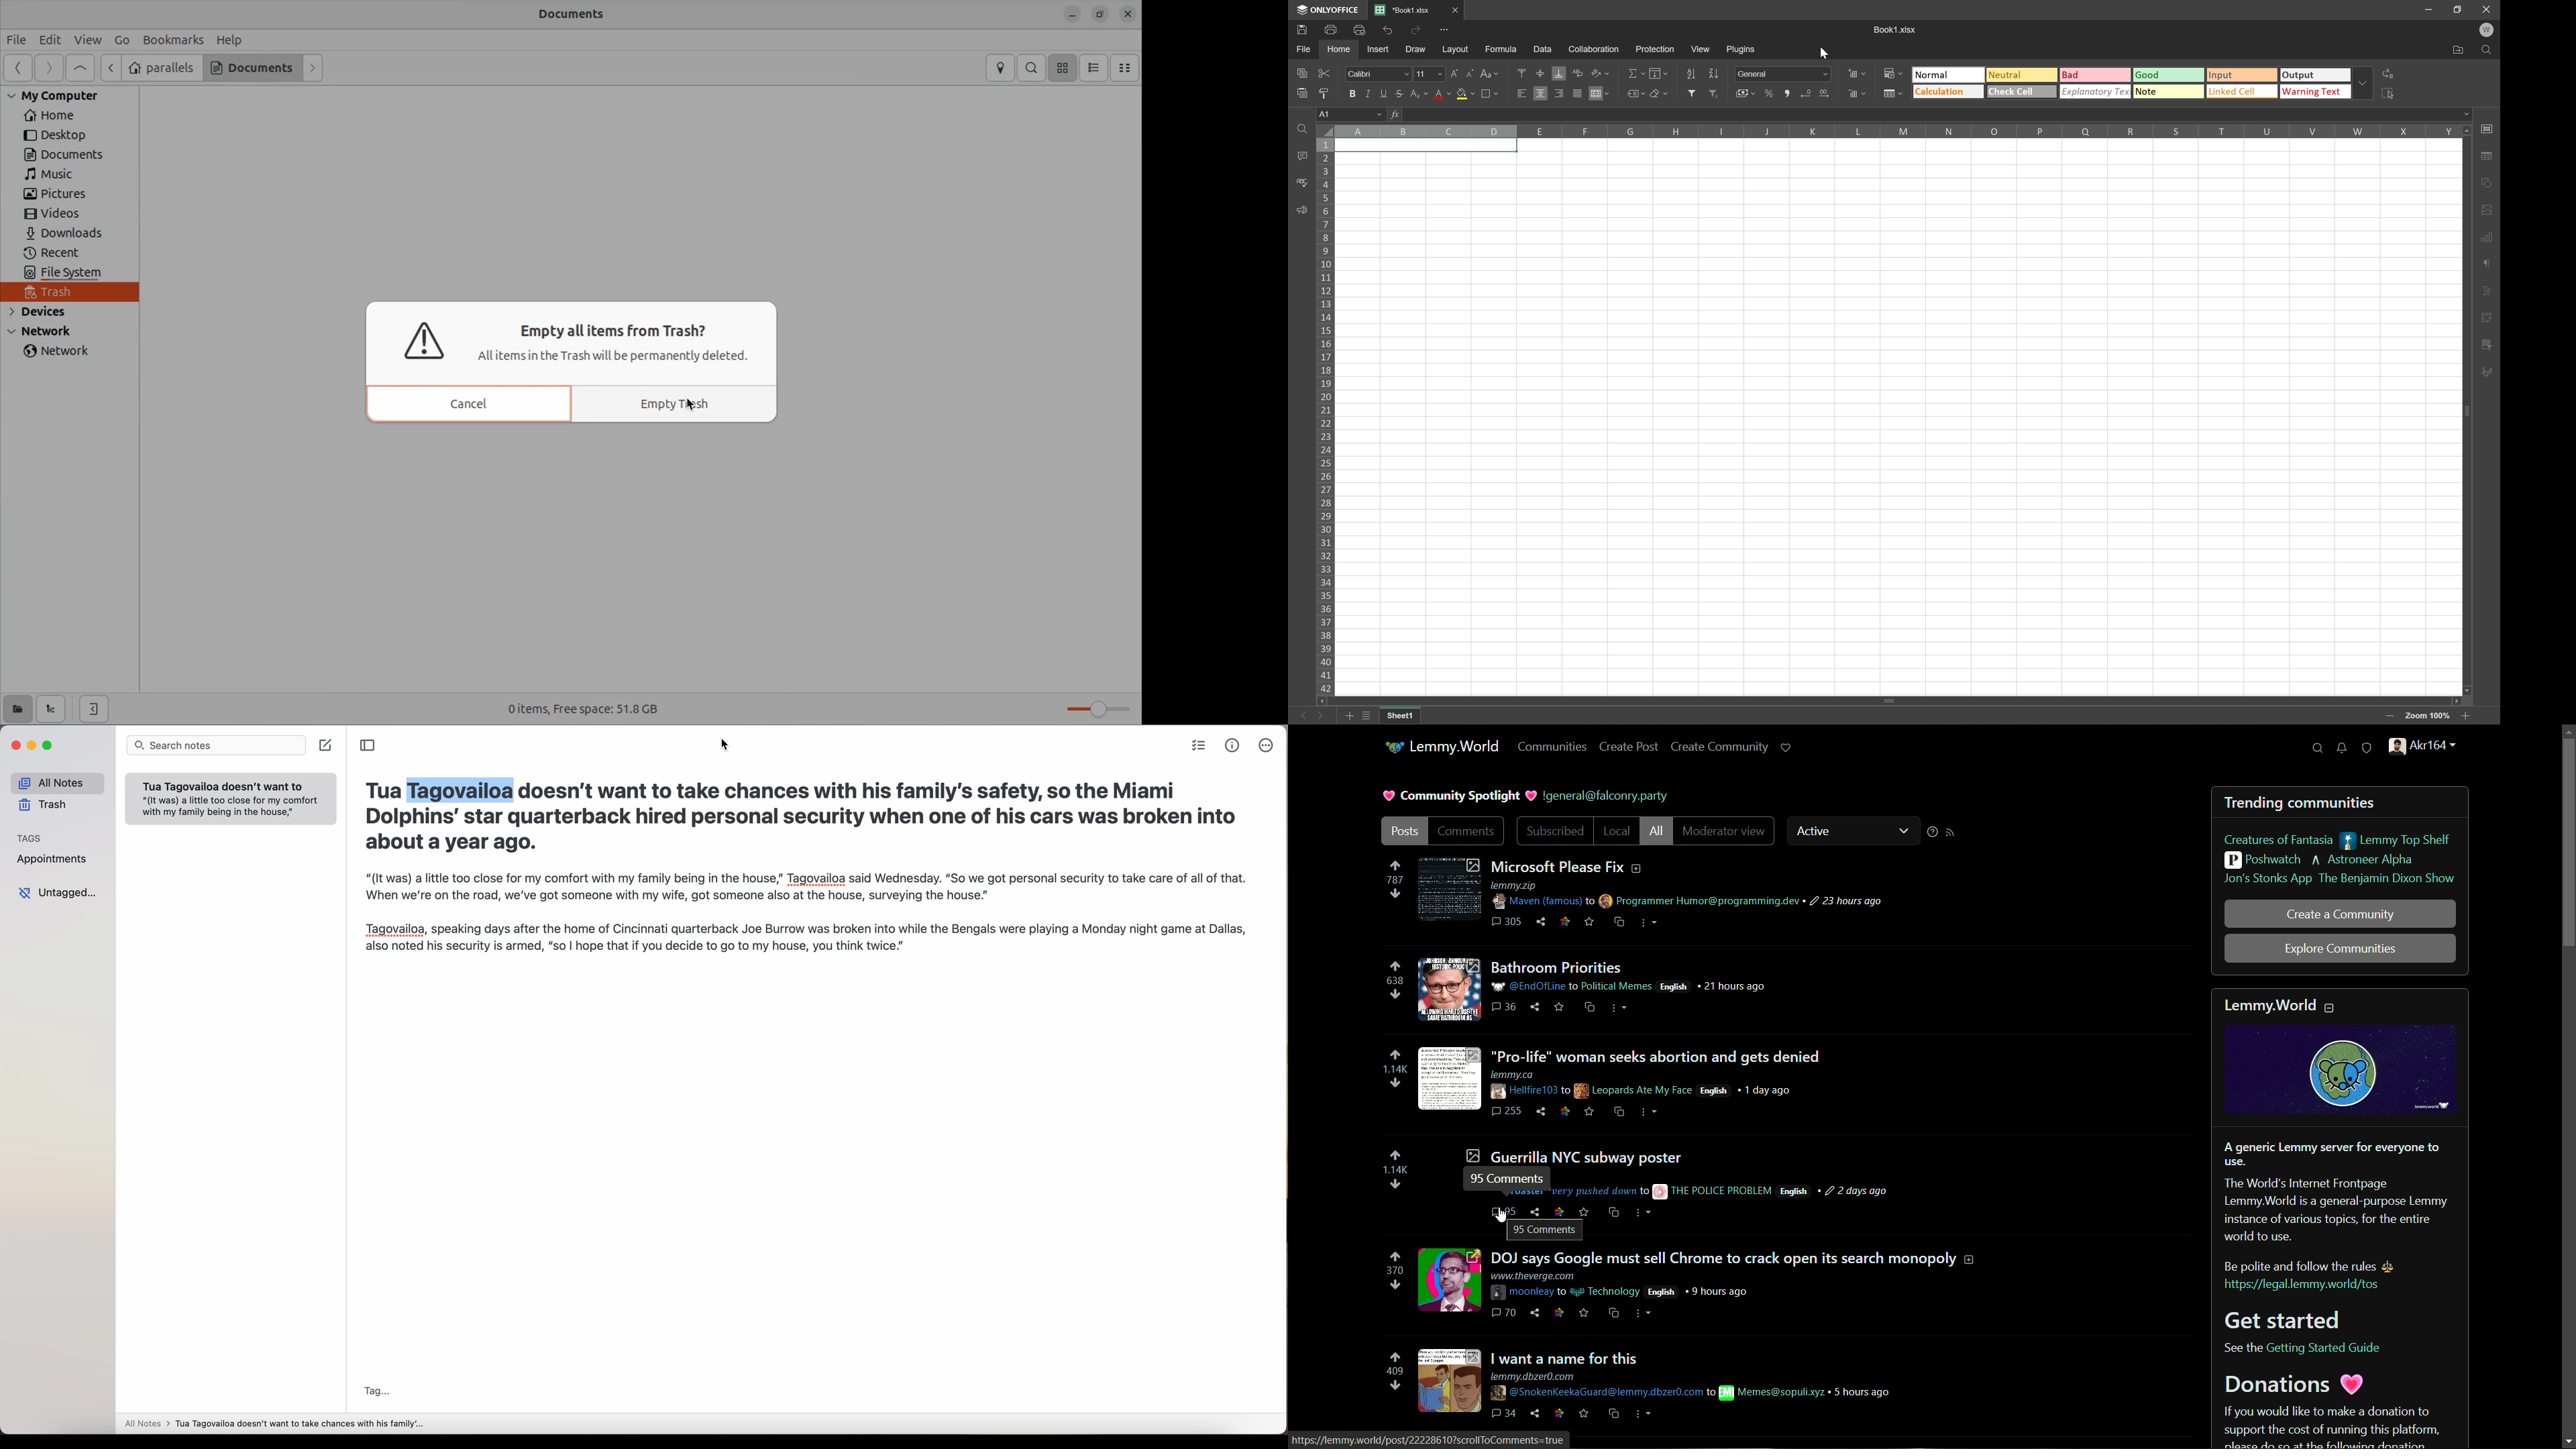  Describe the element at coordinates (676, 405) in the screenshot. I see `Empty trash` at that location.